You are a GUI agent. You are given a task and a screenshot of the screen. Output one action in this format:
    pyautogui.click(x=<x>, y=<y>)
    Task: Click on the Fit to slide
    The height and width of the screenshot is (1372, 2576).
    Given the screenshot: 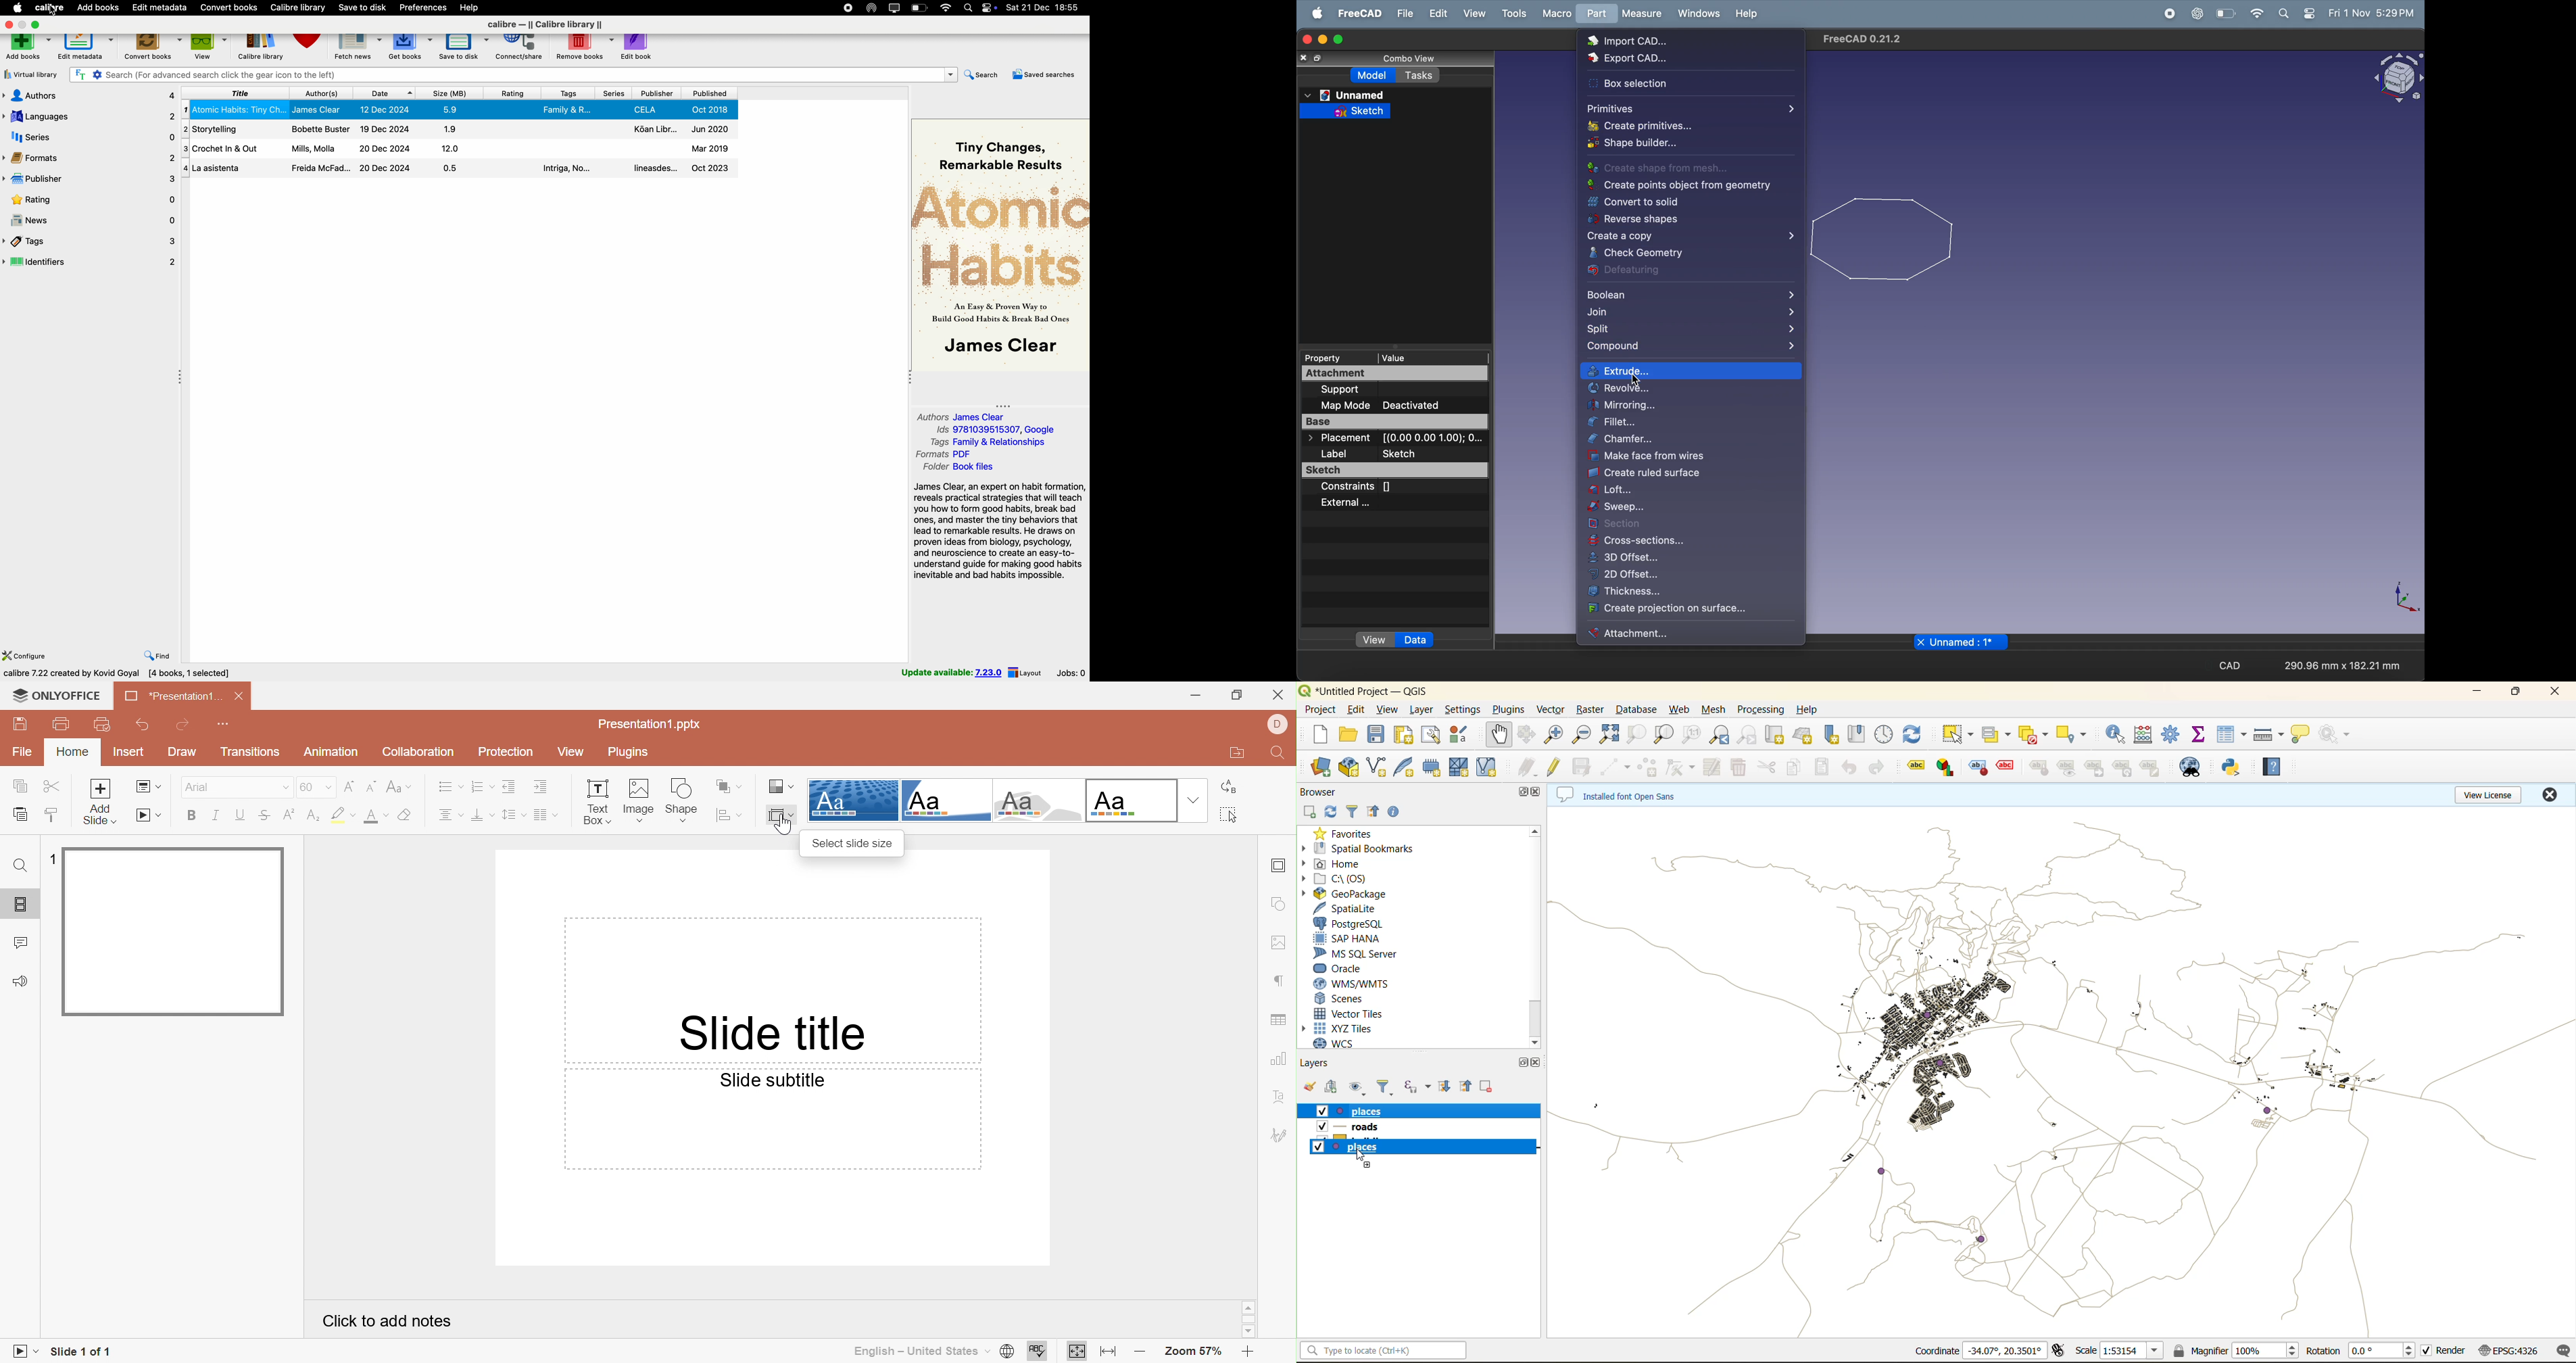 What is the action you would take?
    pyautogui.click(x=1077, y=1352)
    